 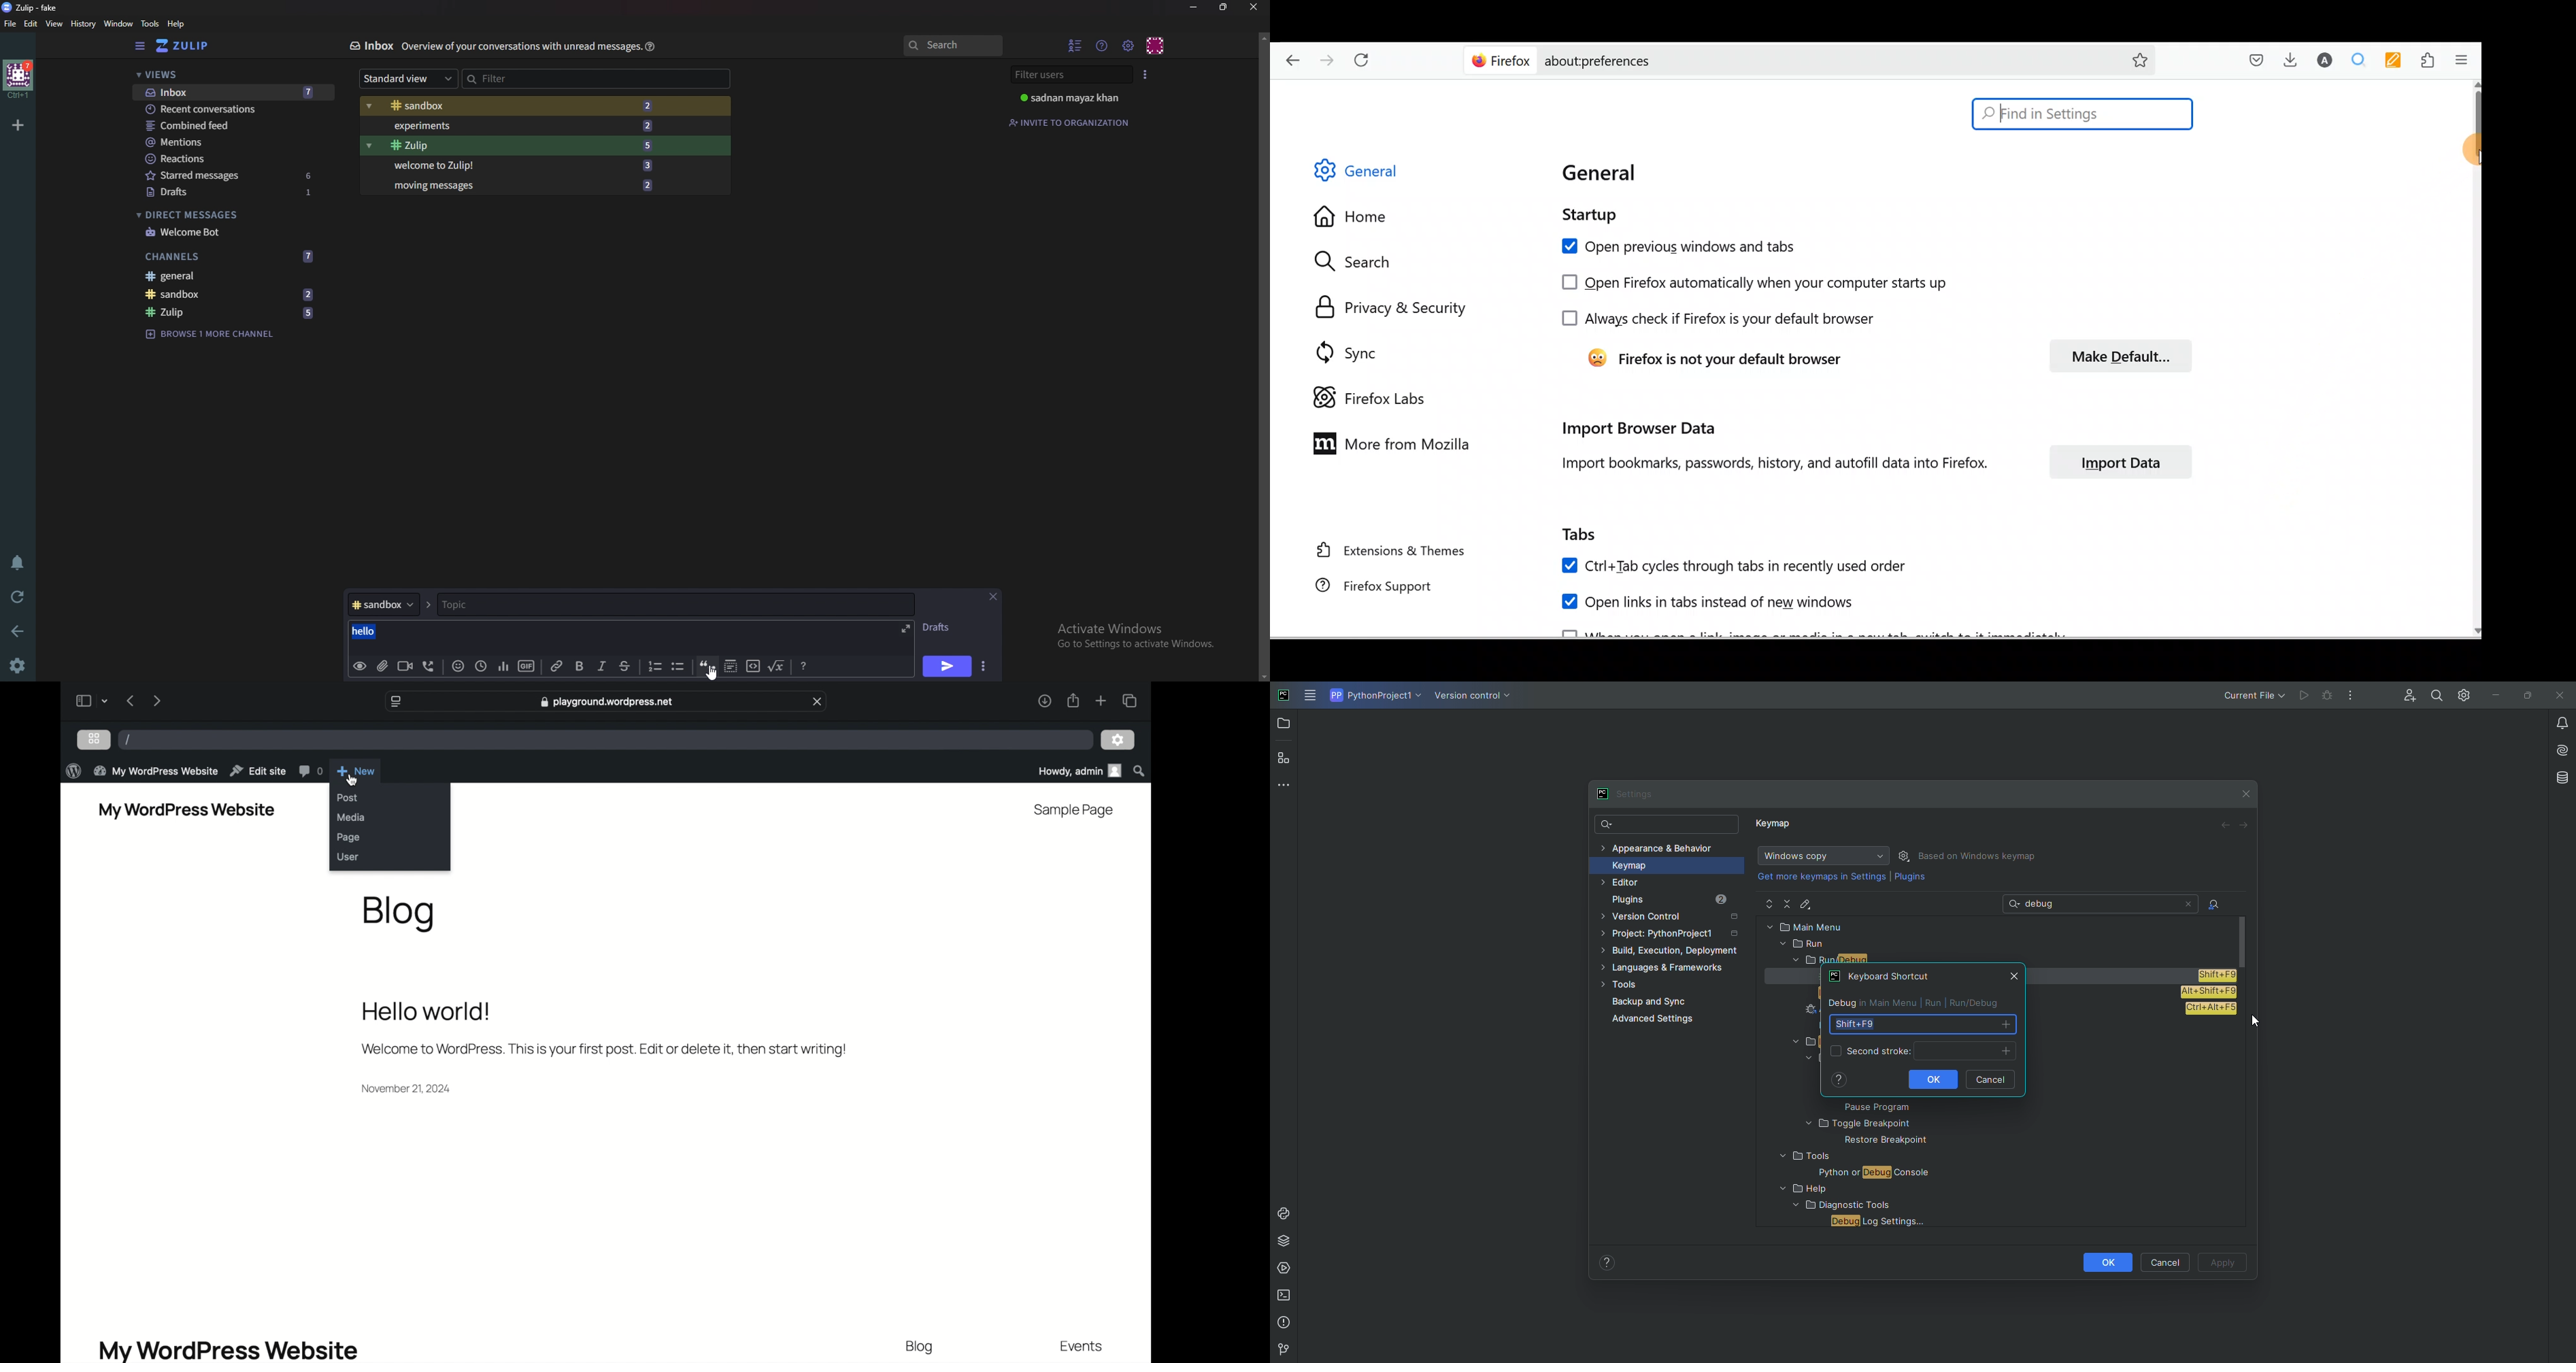 I want to click on cursor, so click(x=353, y=780).